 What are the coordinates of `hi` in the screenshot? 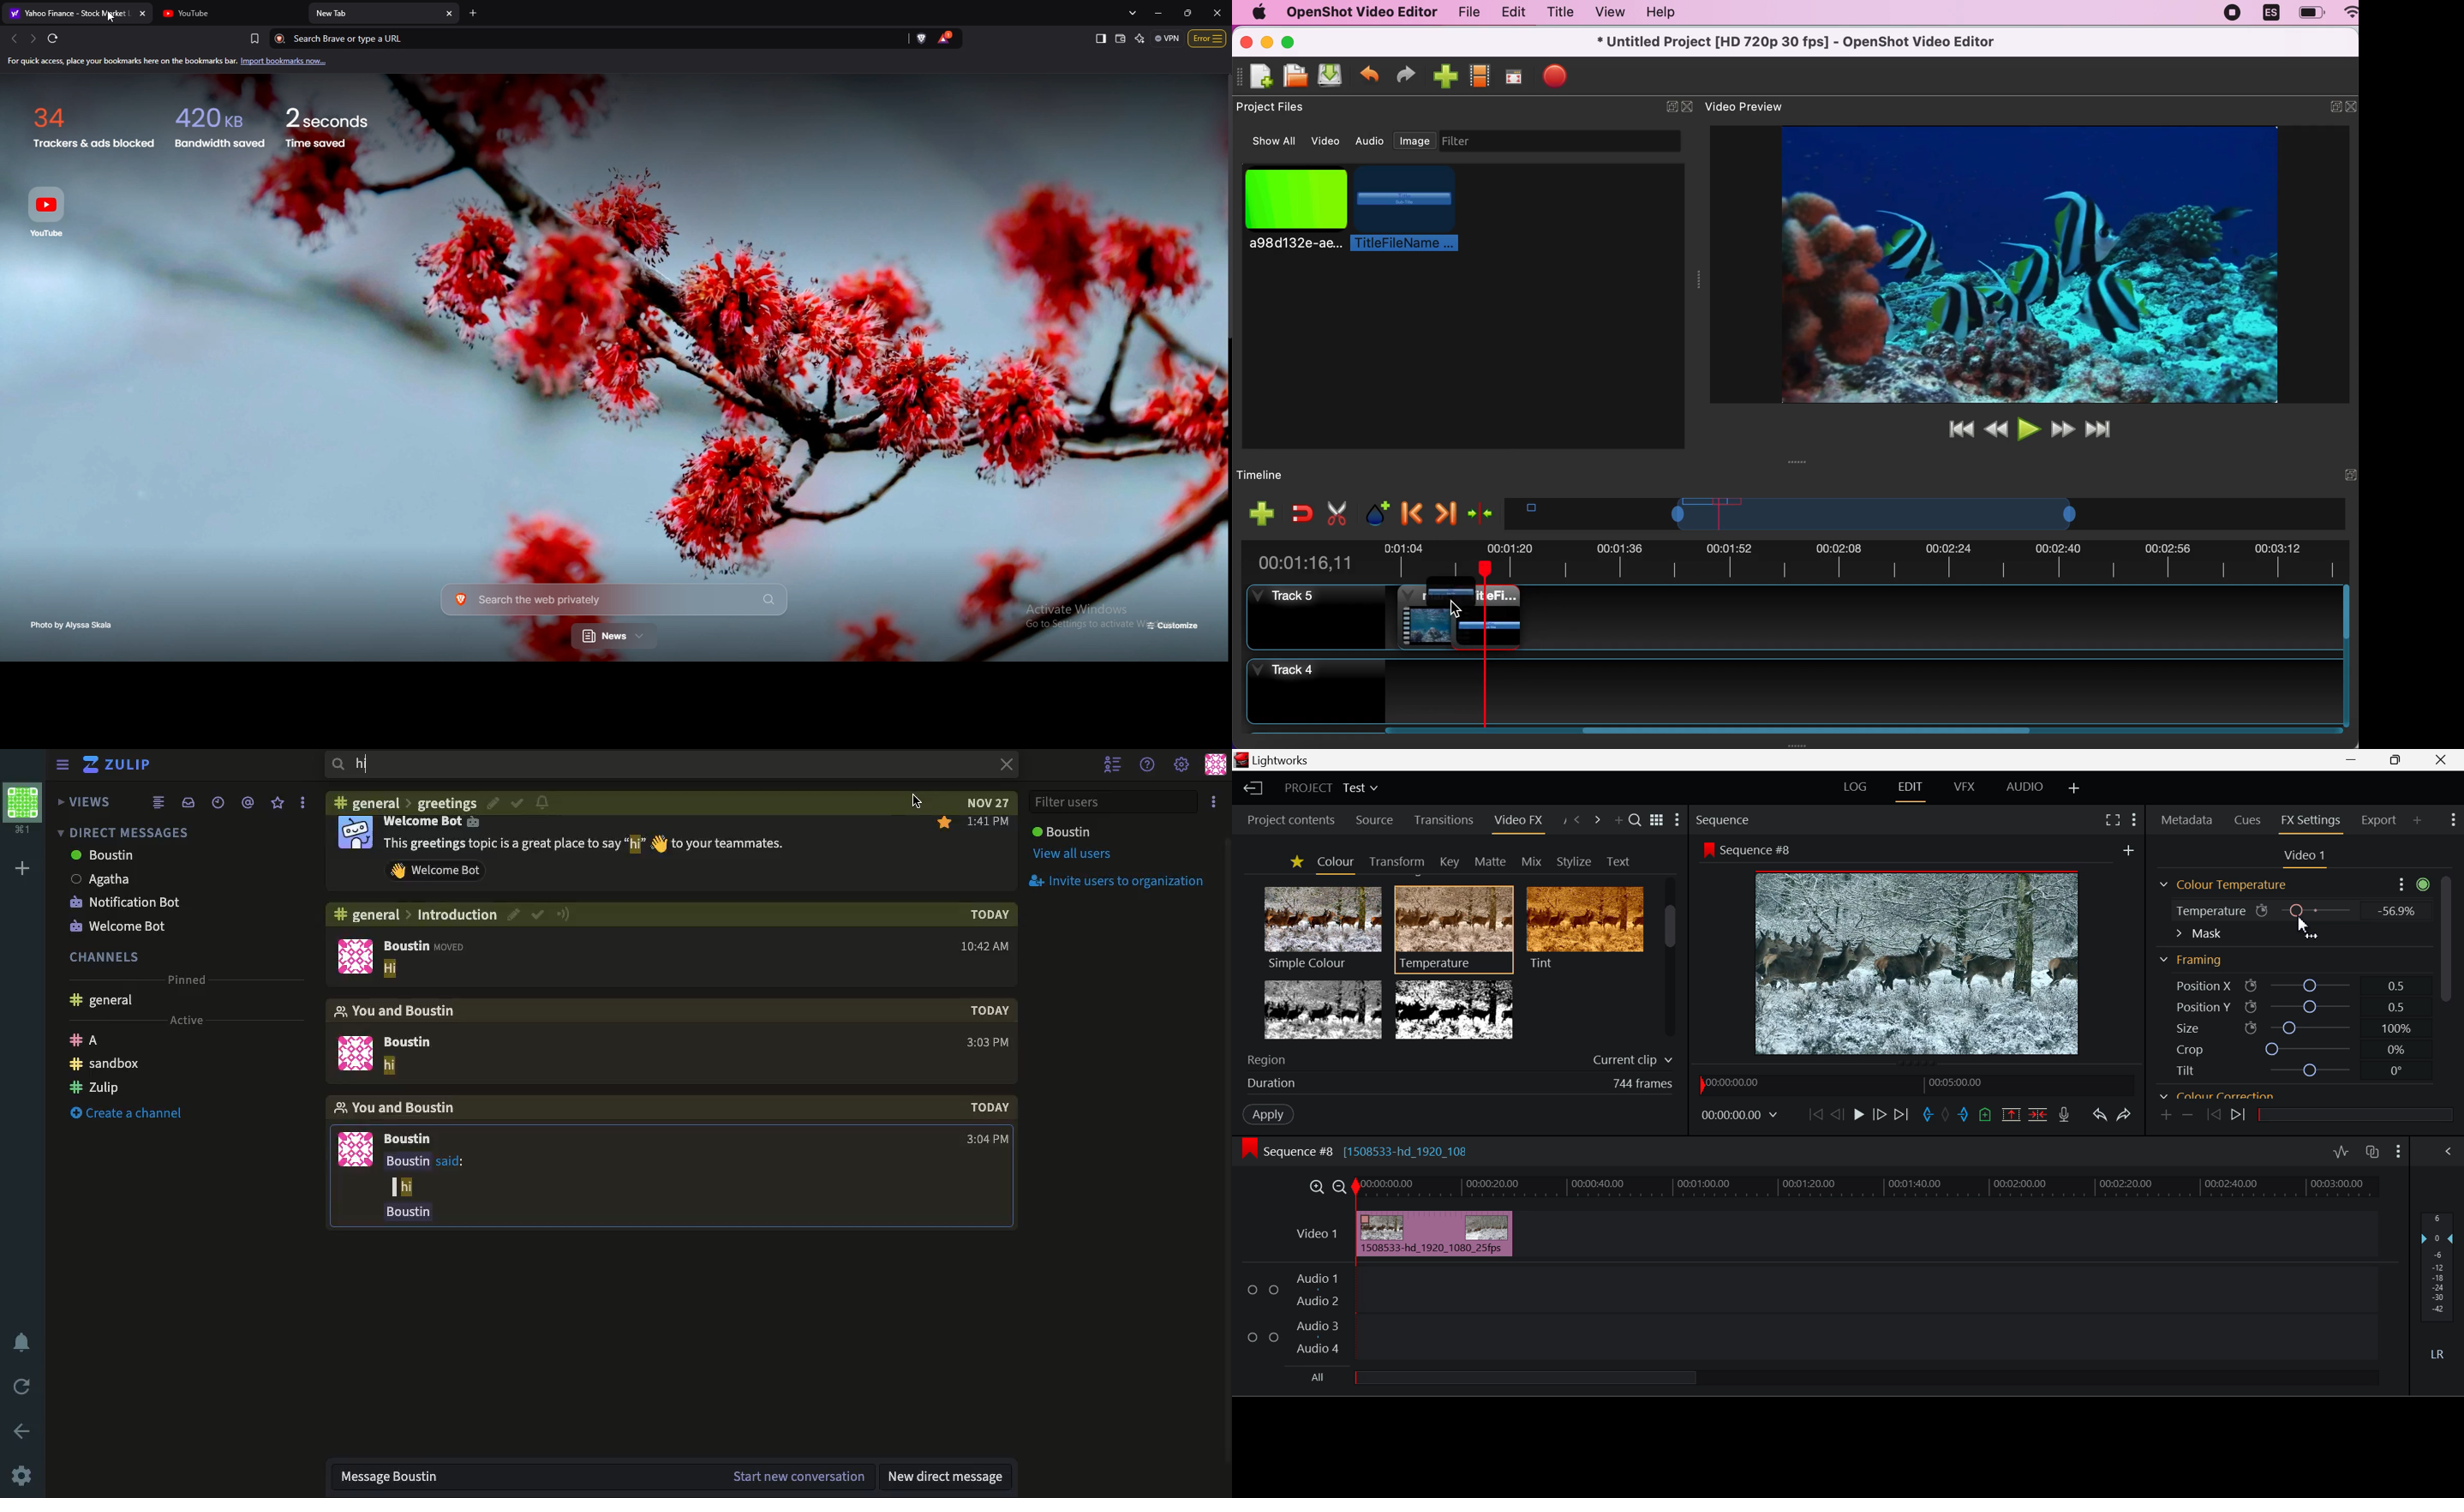 It's located at (652, 764).